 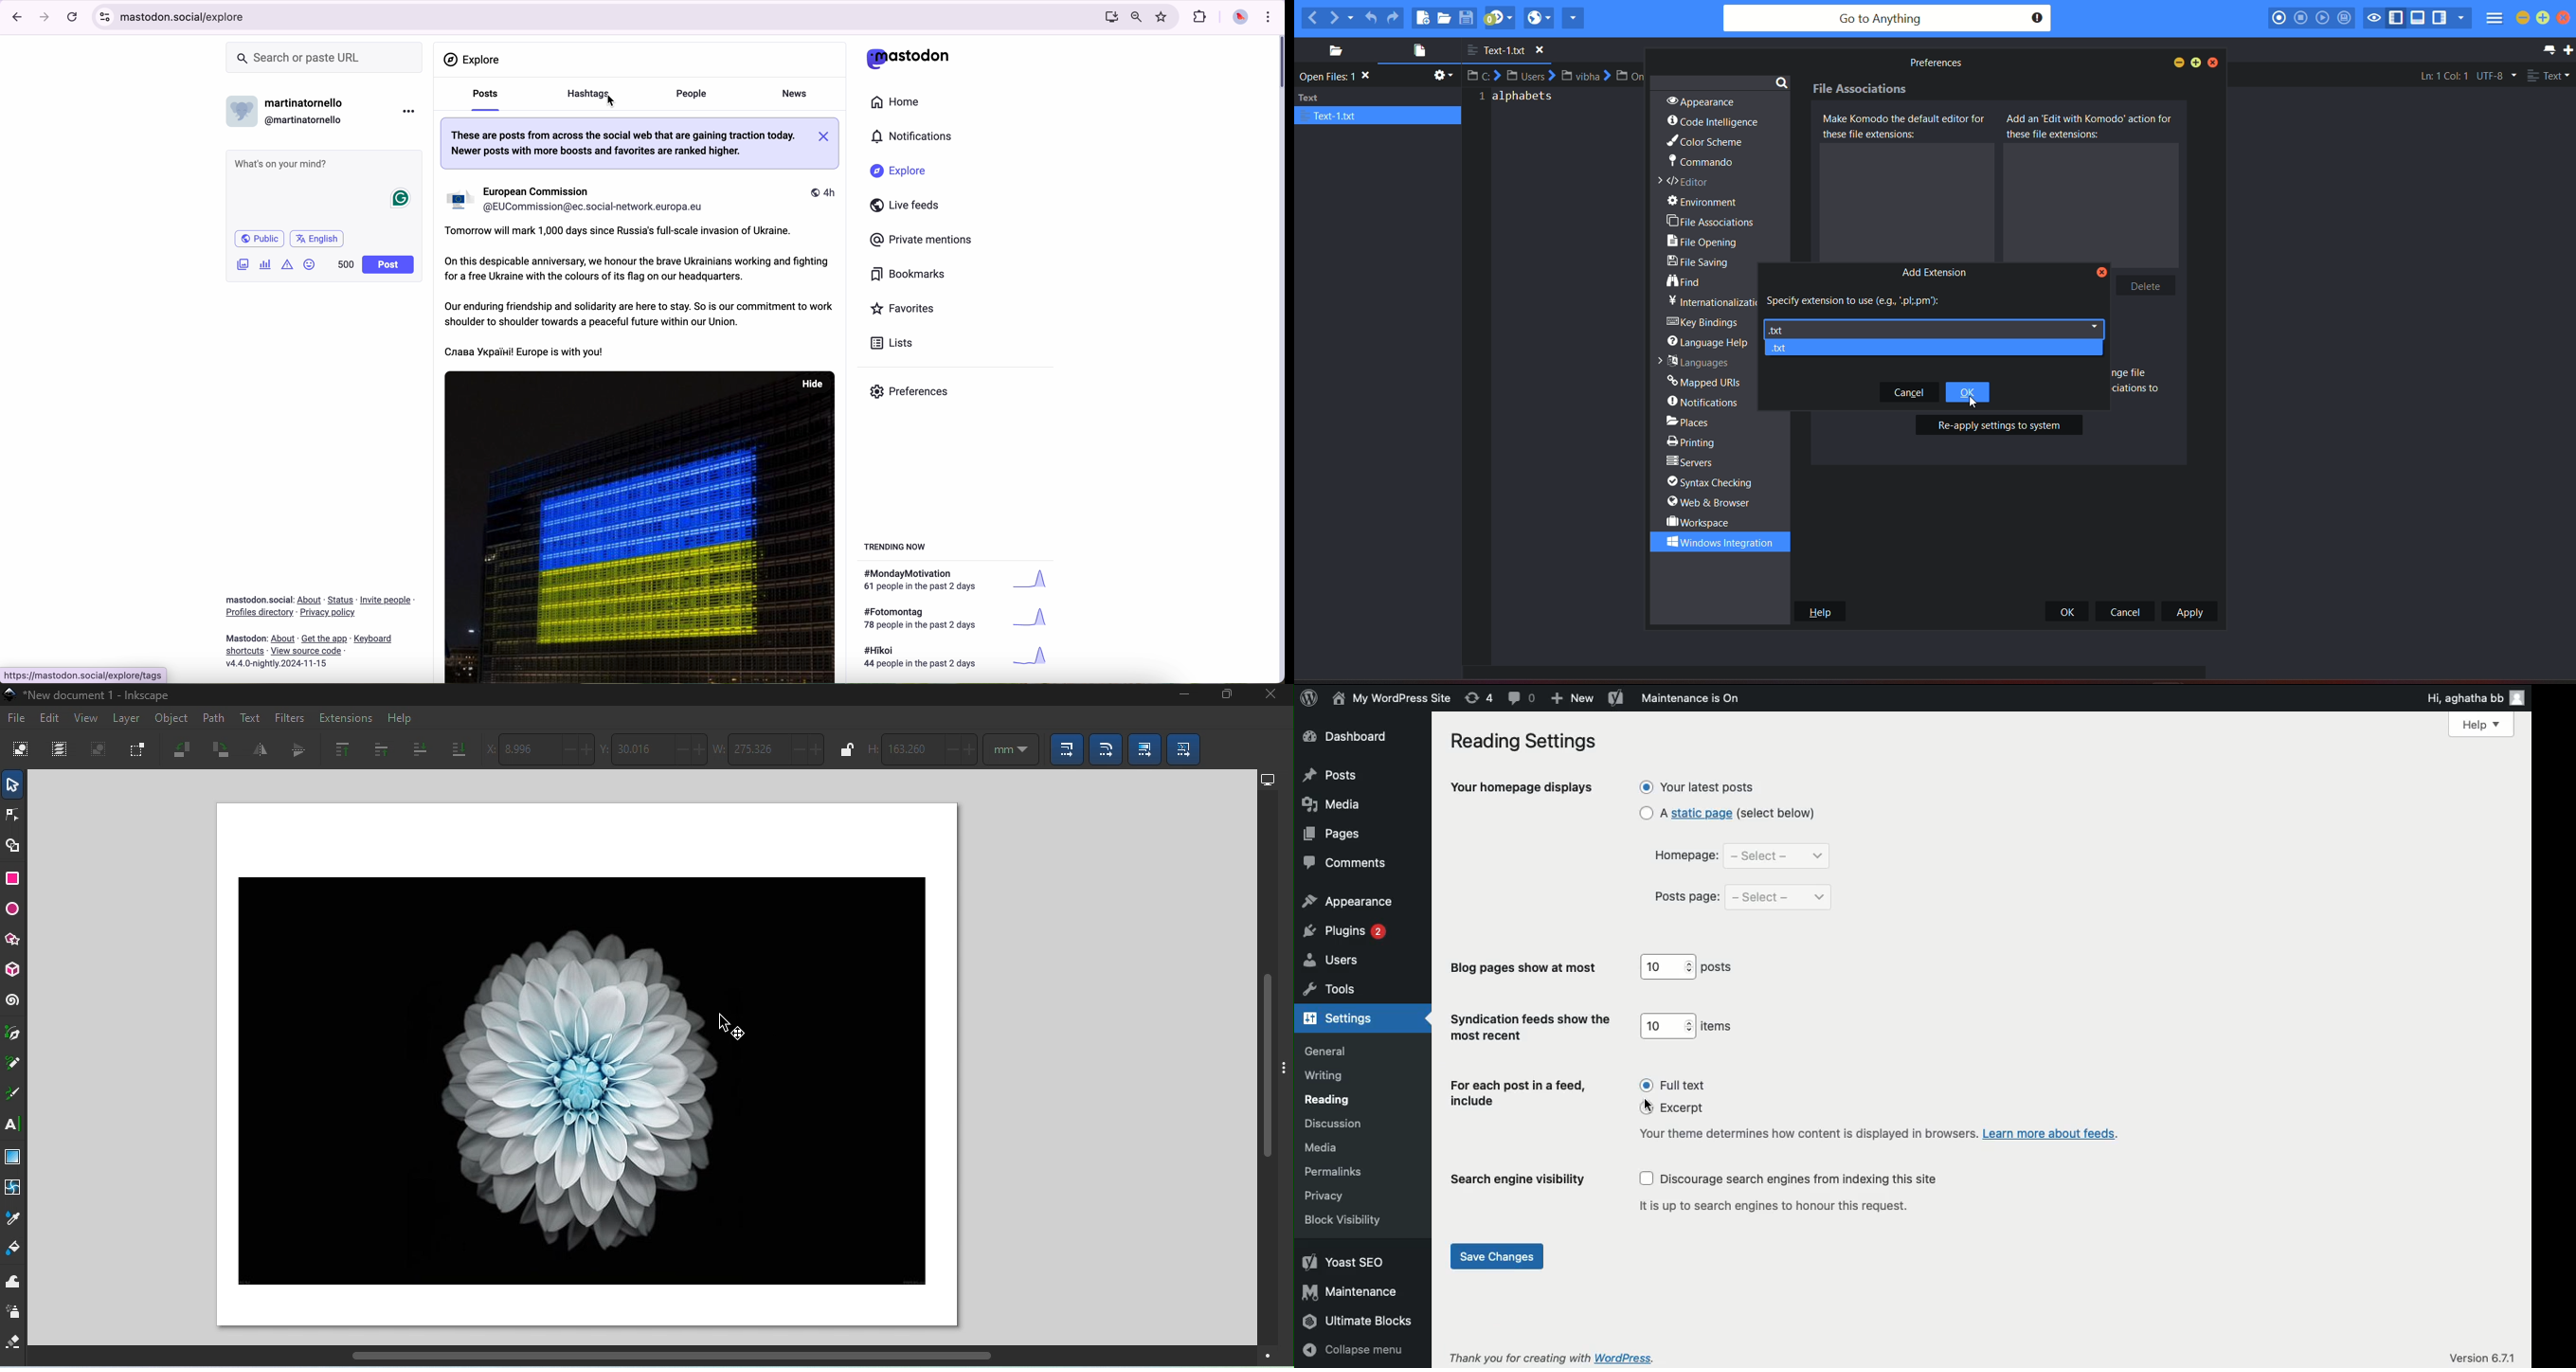 I want to click on Make komodo the default editor for these file extensions, so click(x=1908, y=127).